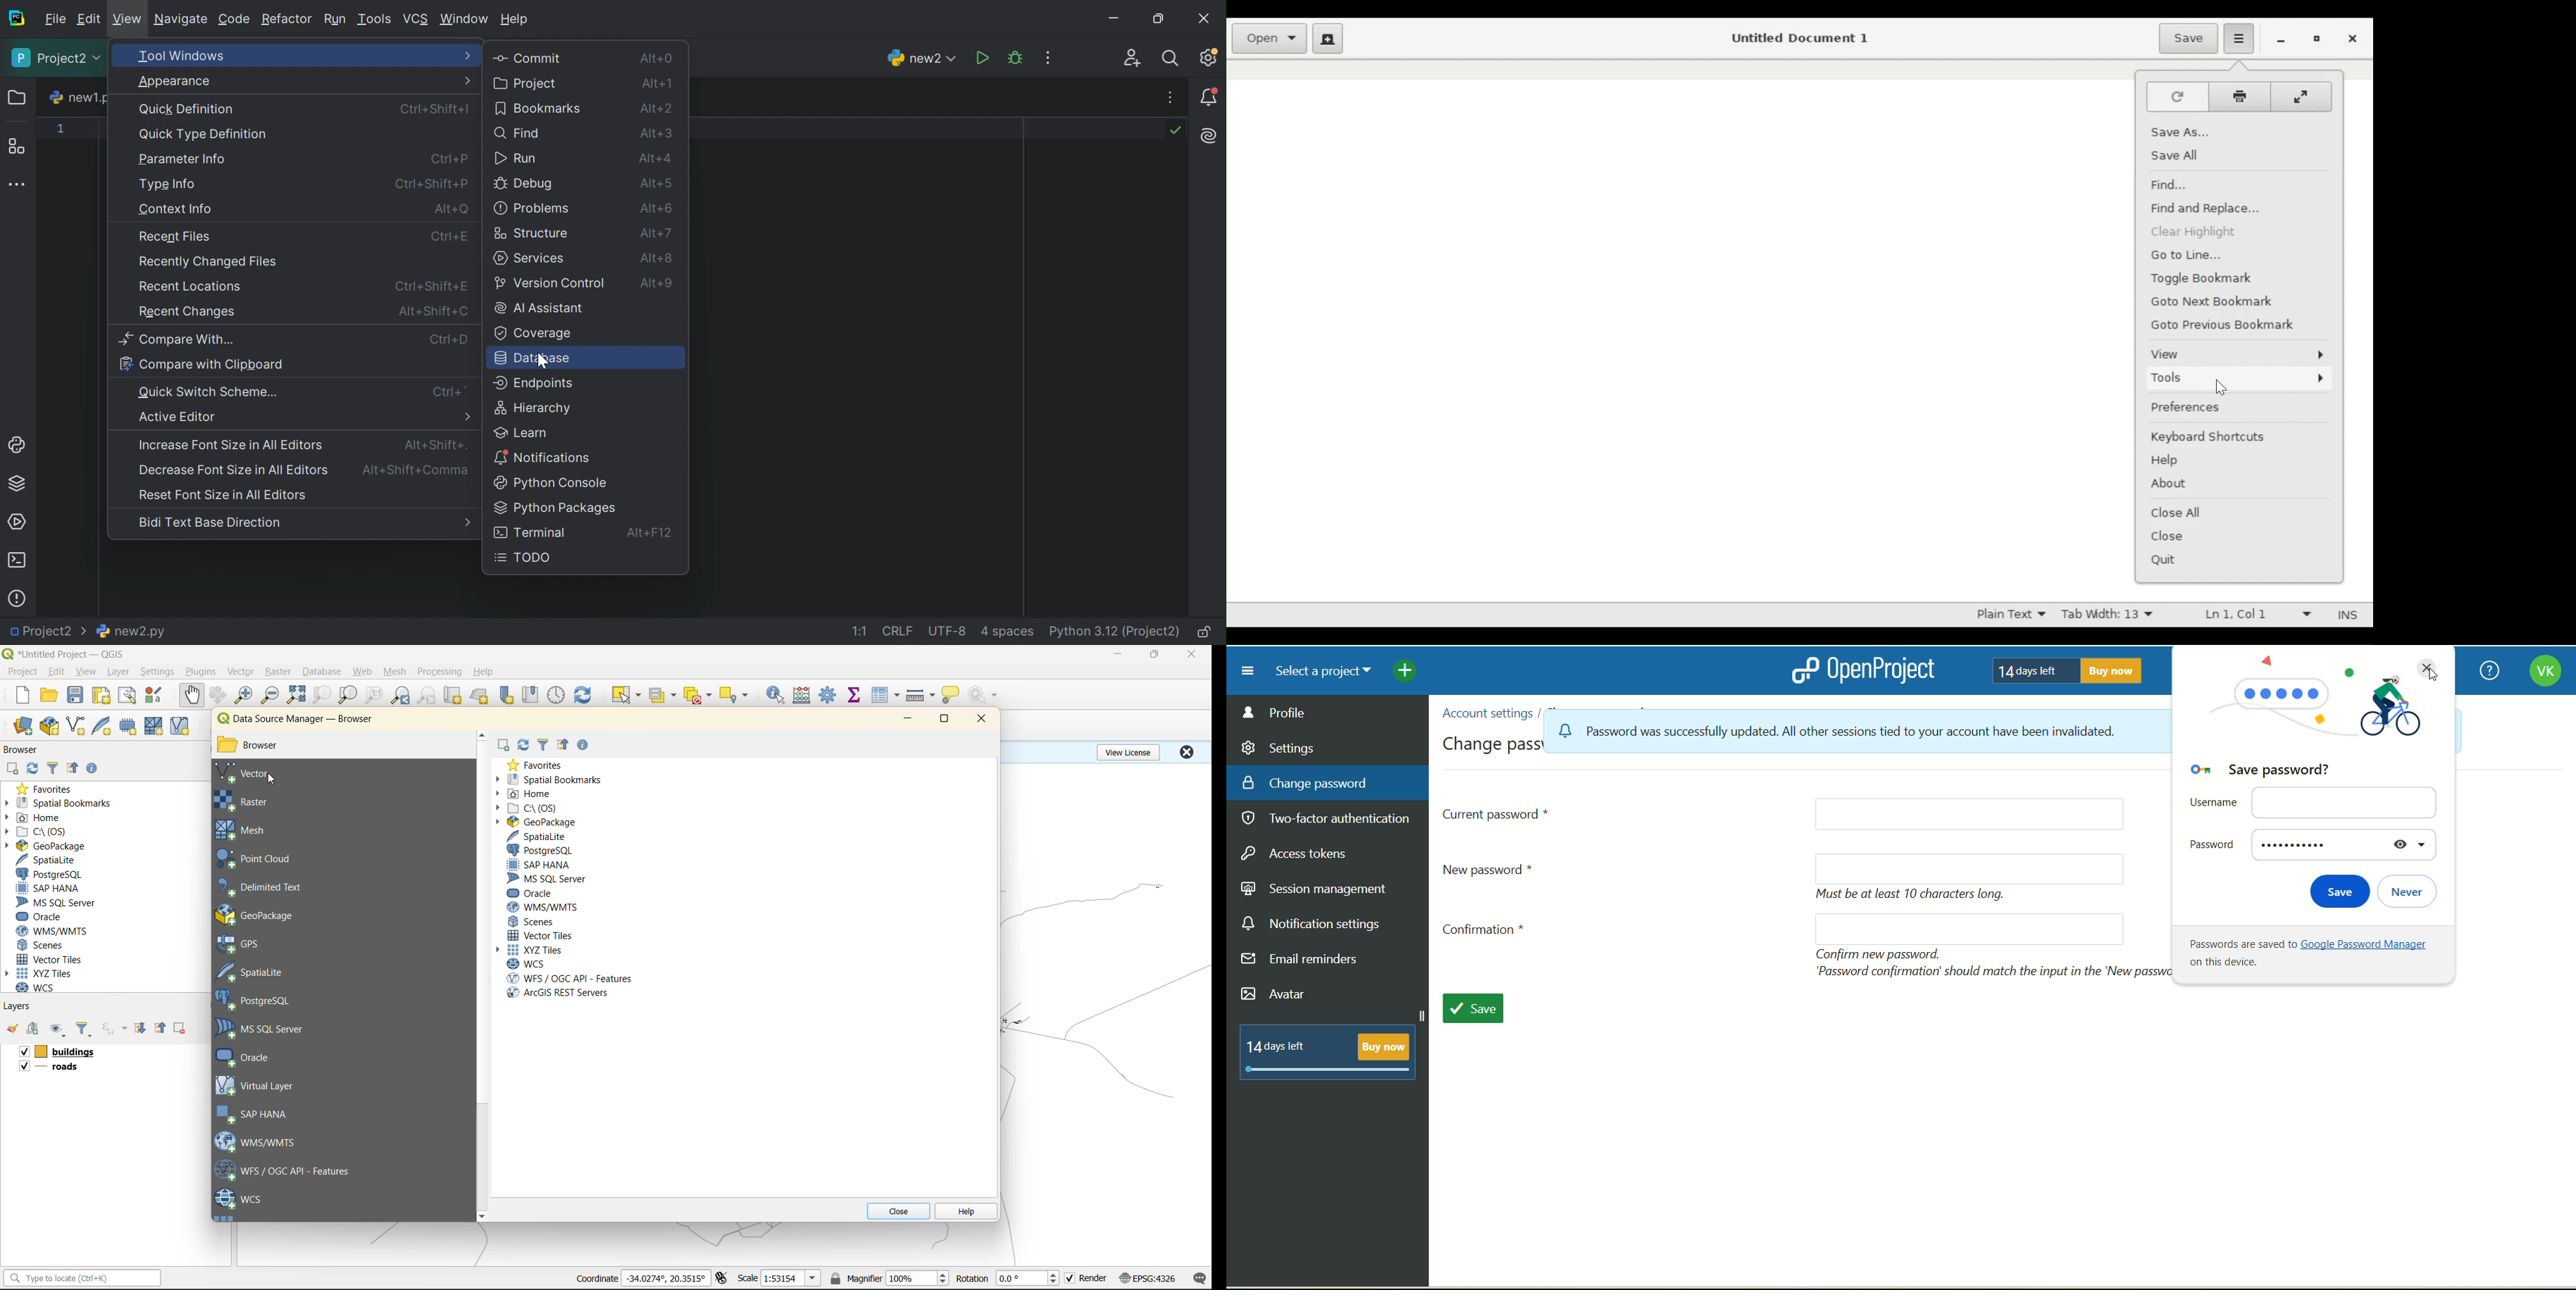 Image resolution: width=2576 pixels, height=1316 pixels. I want to click on close, so click(1193, 654).